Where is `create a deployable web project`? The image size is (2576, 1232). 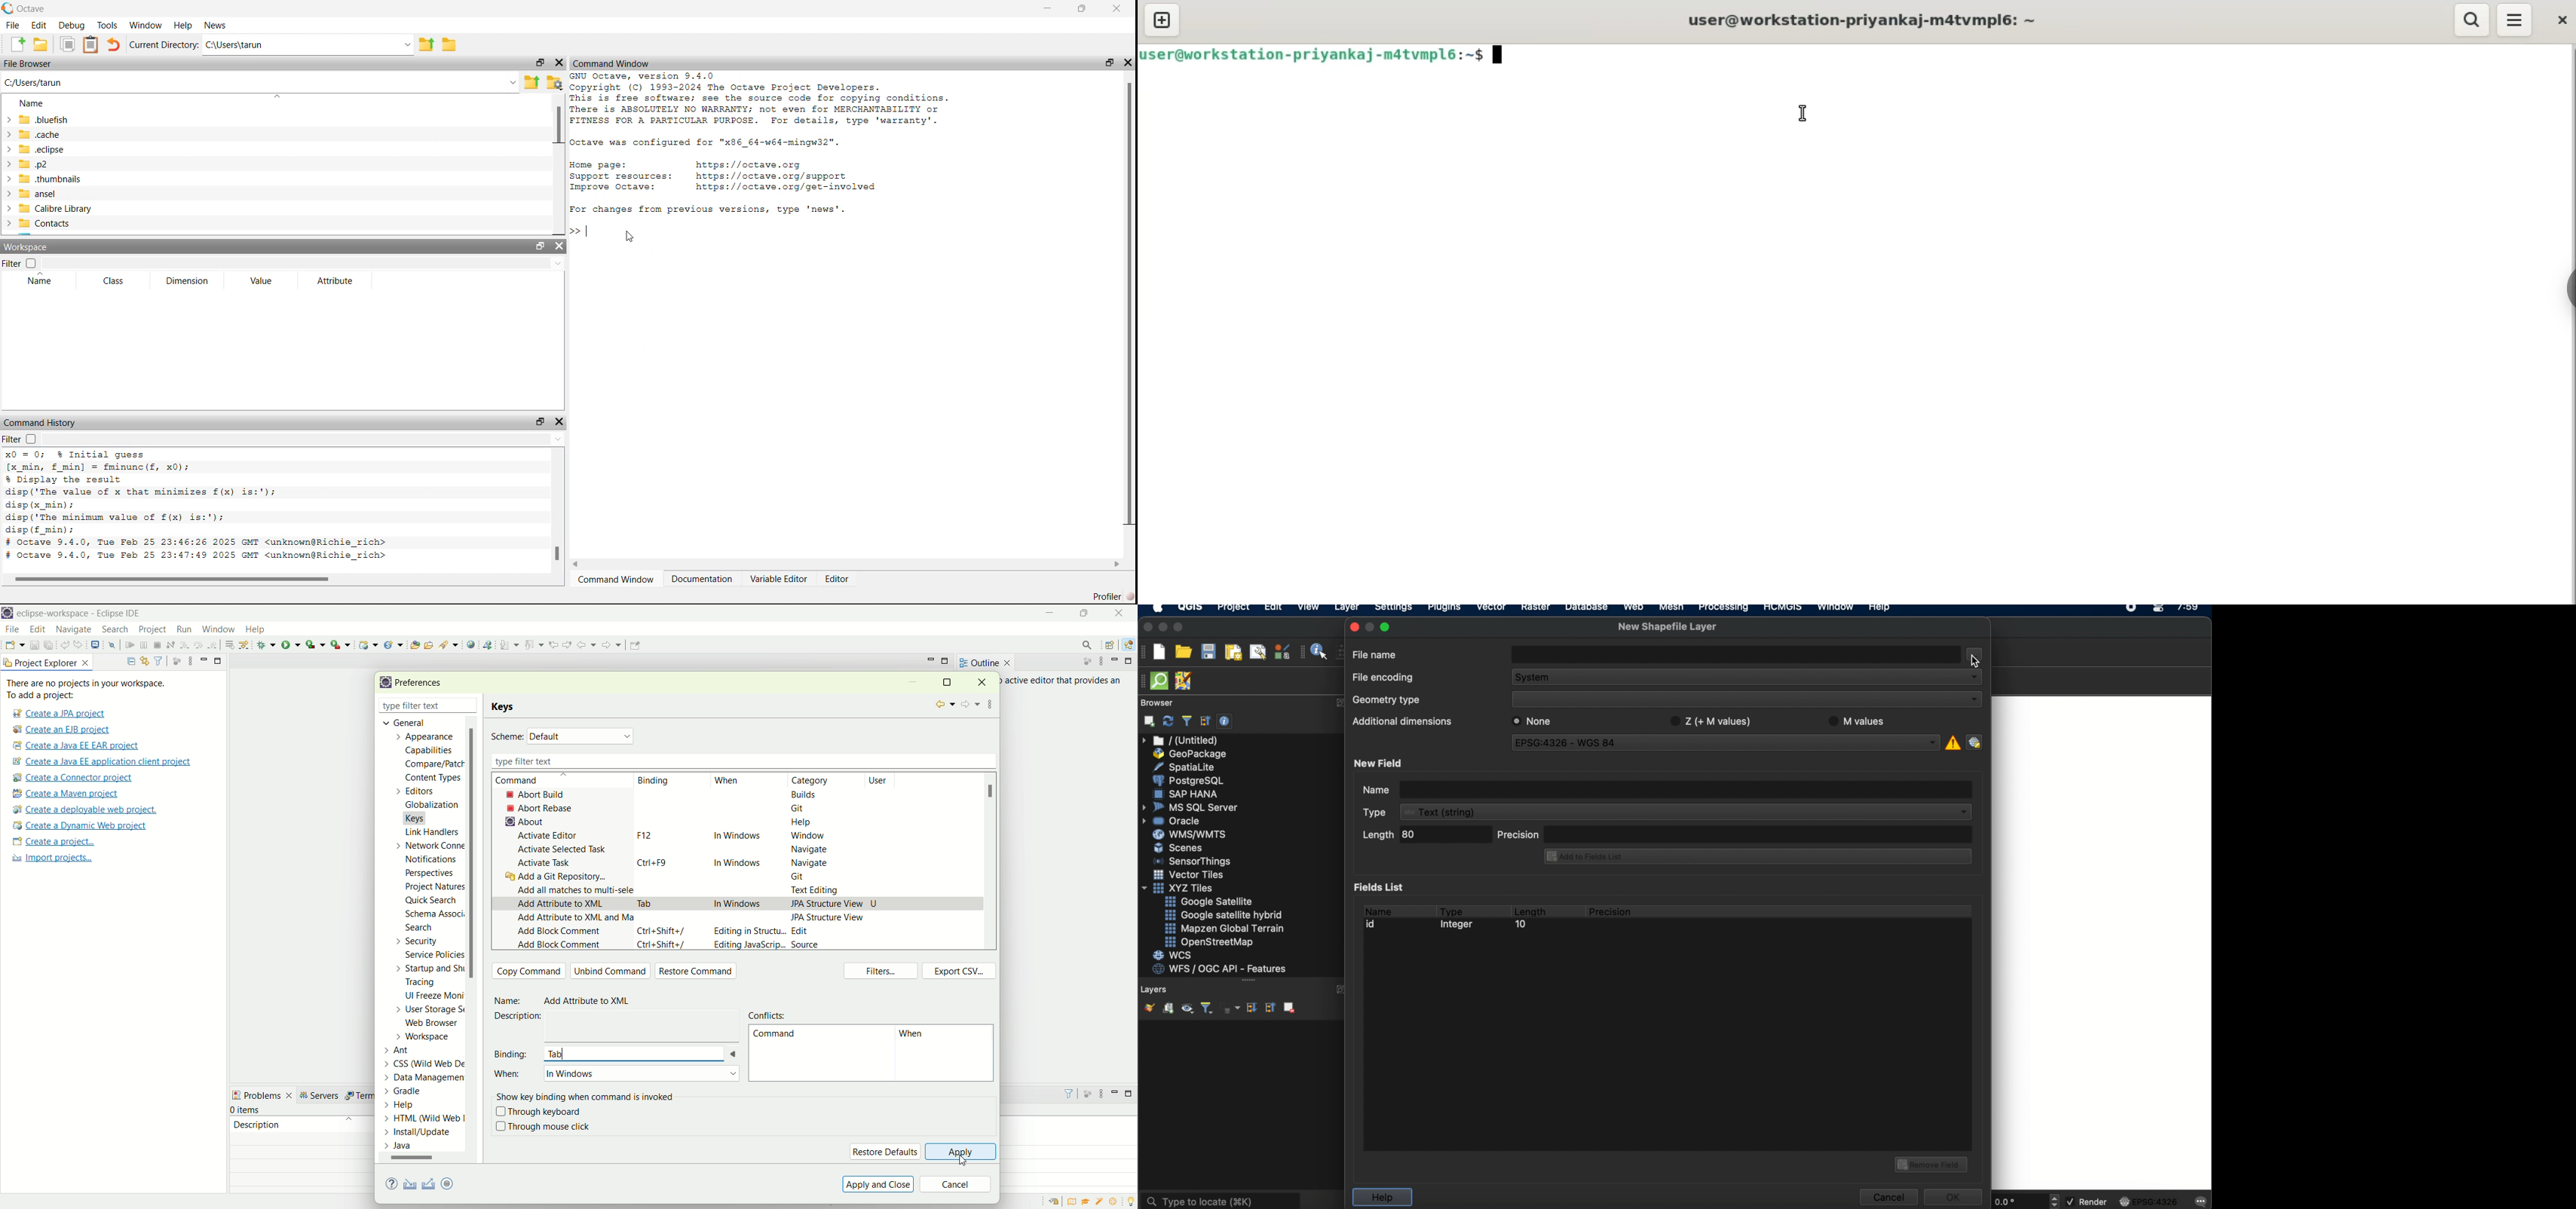
create a deployable web project is located at coordinates (85, 810).